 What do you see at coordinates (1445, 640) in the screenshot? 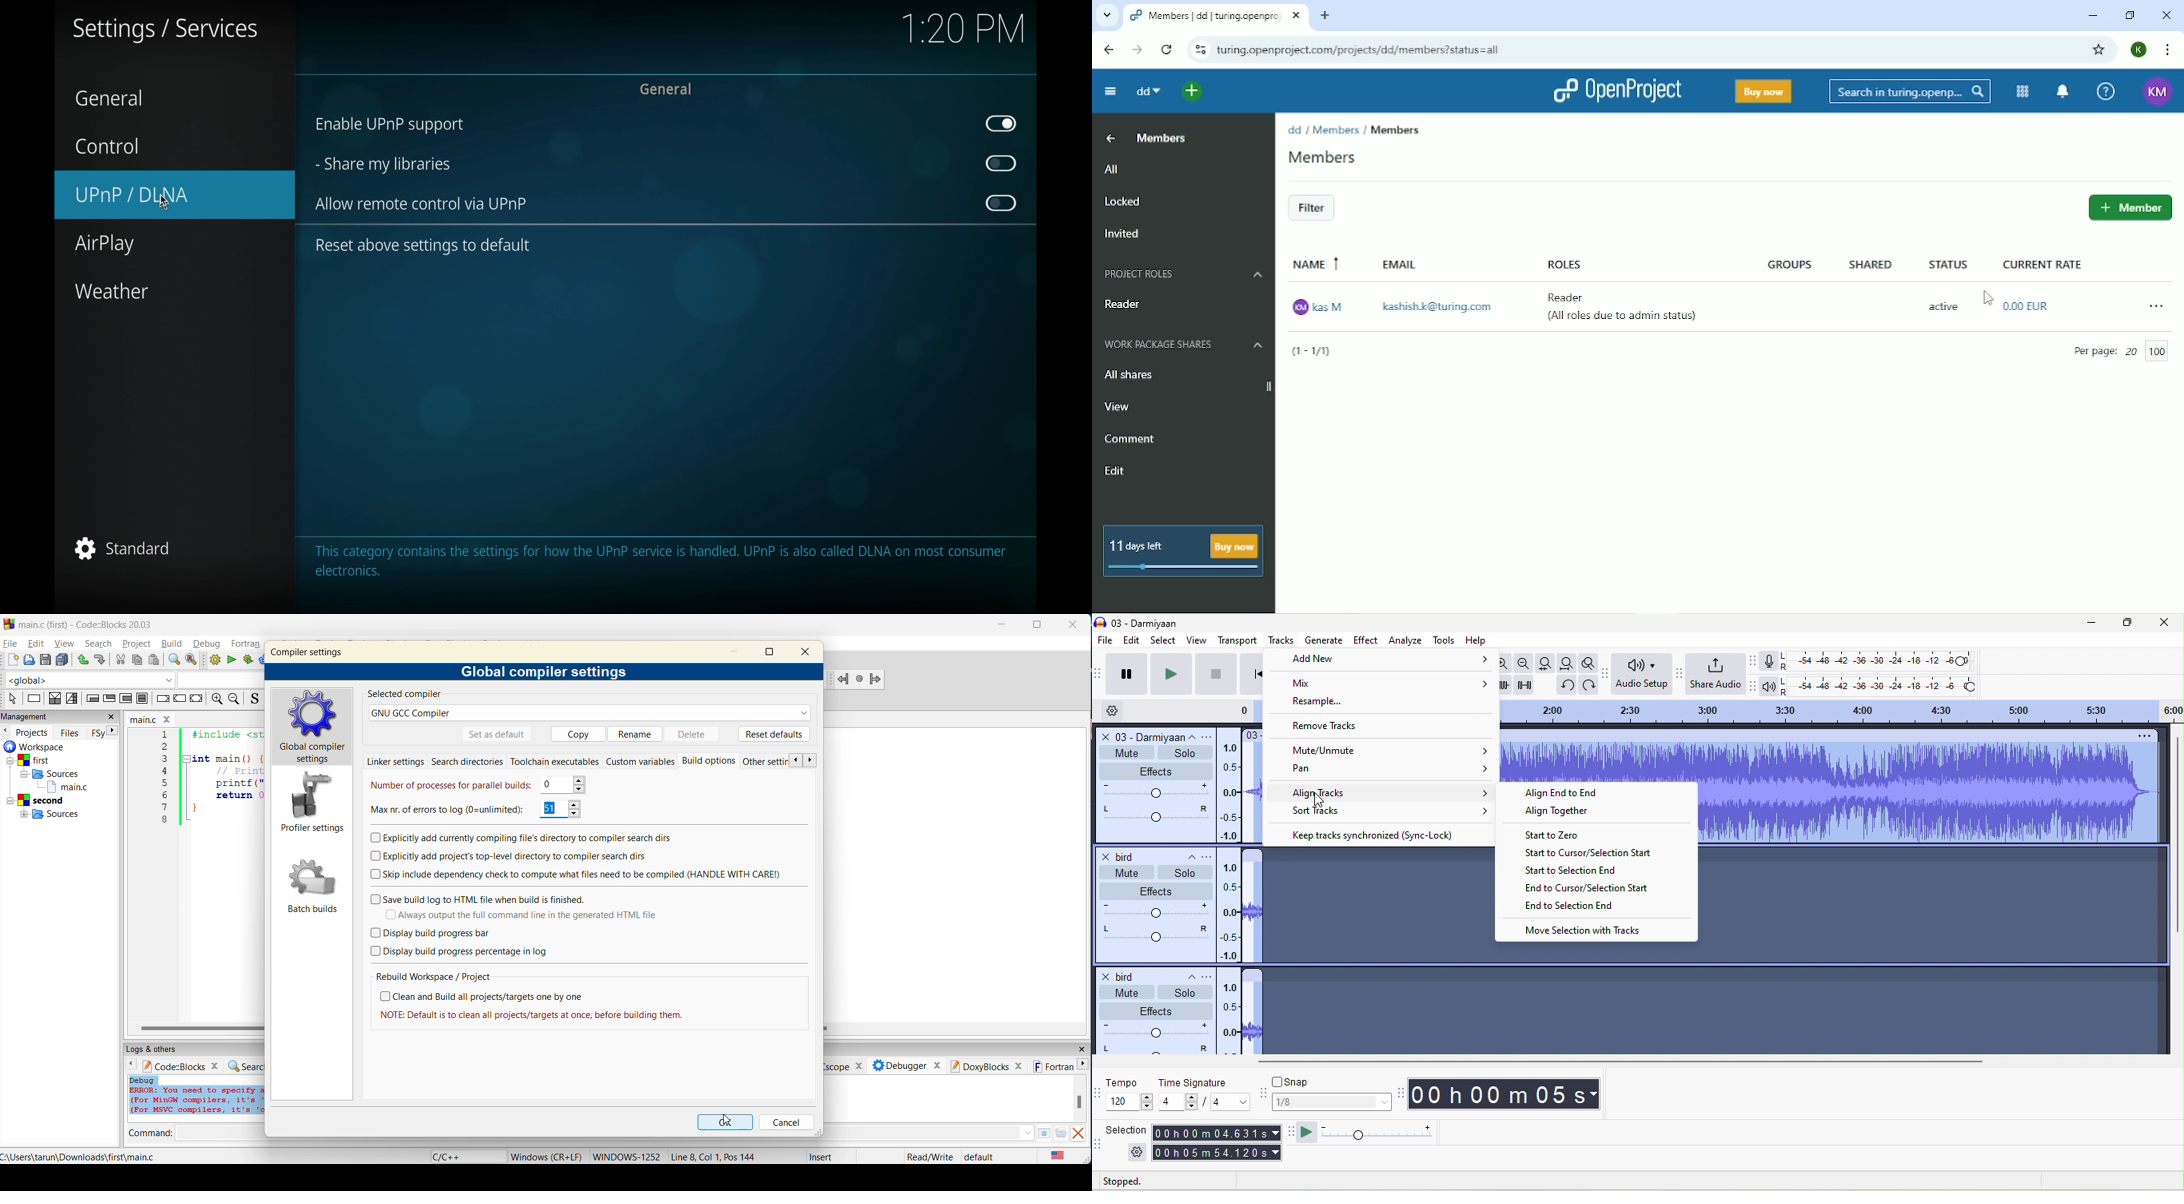
I see `tools` at bounding box center [1445, 640].